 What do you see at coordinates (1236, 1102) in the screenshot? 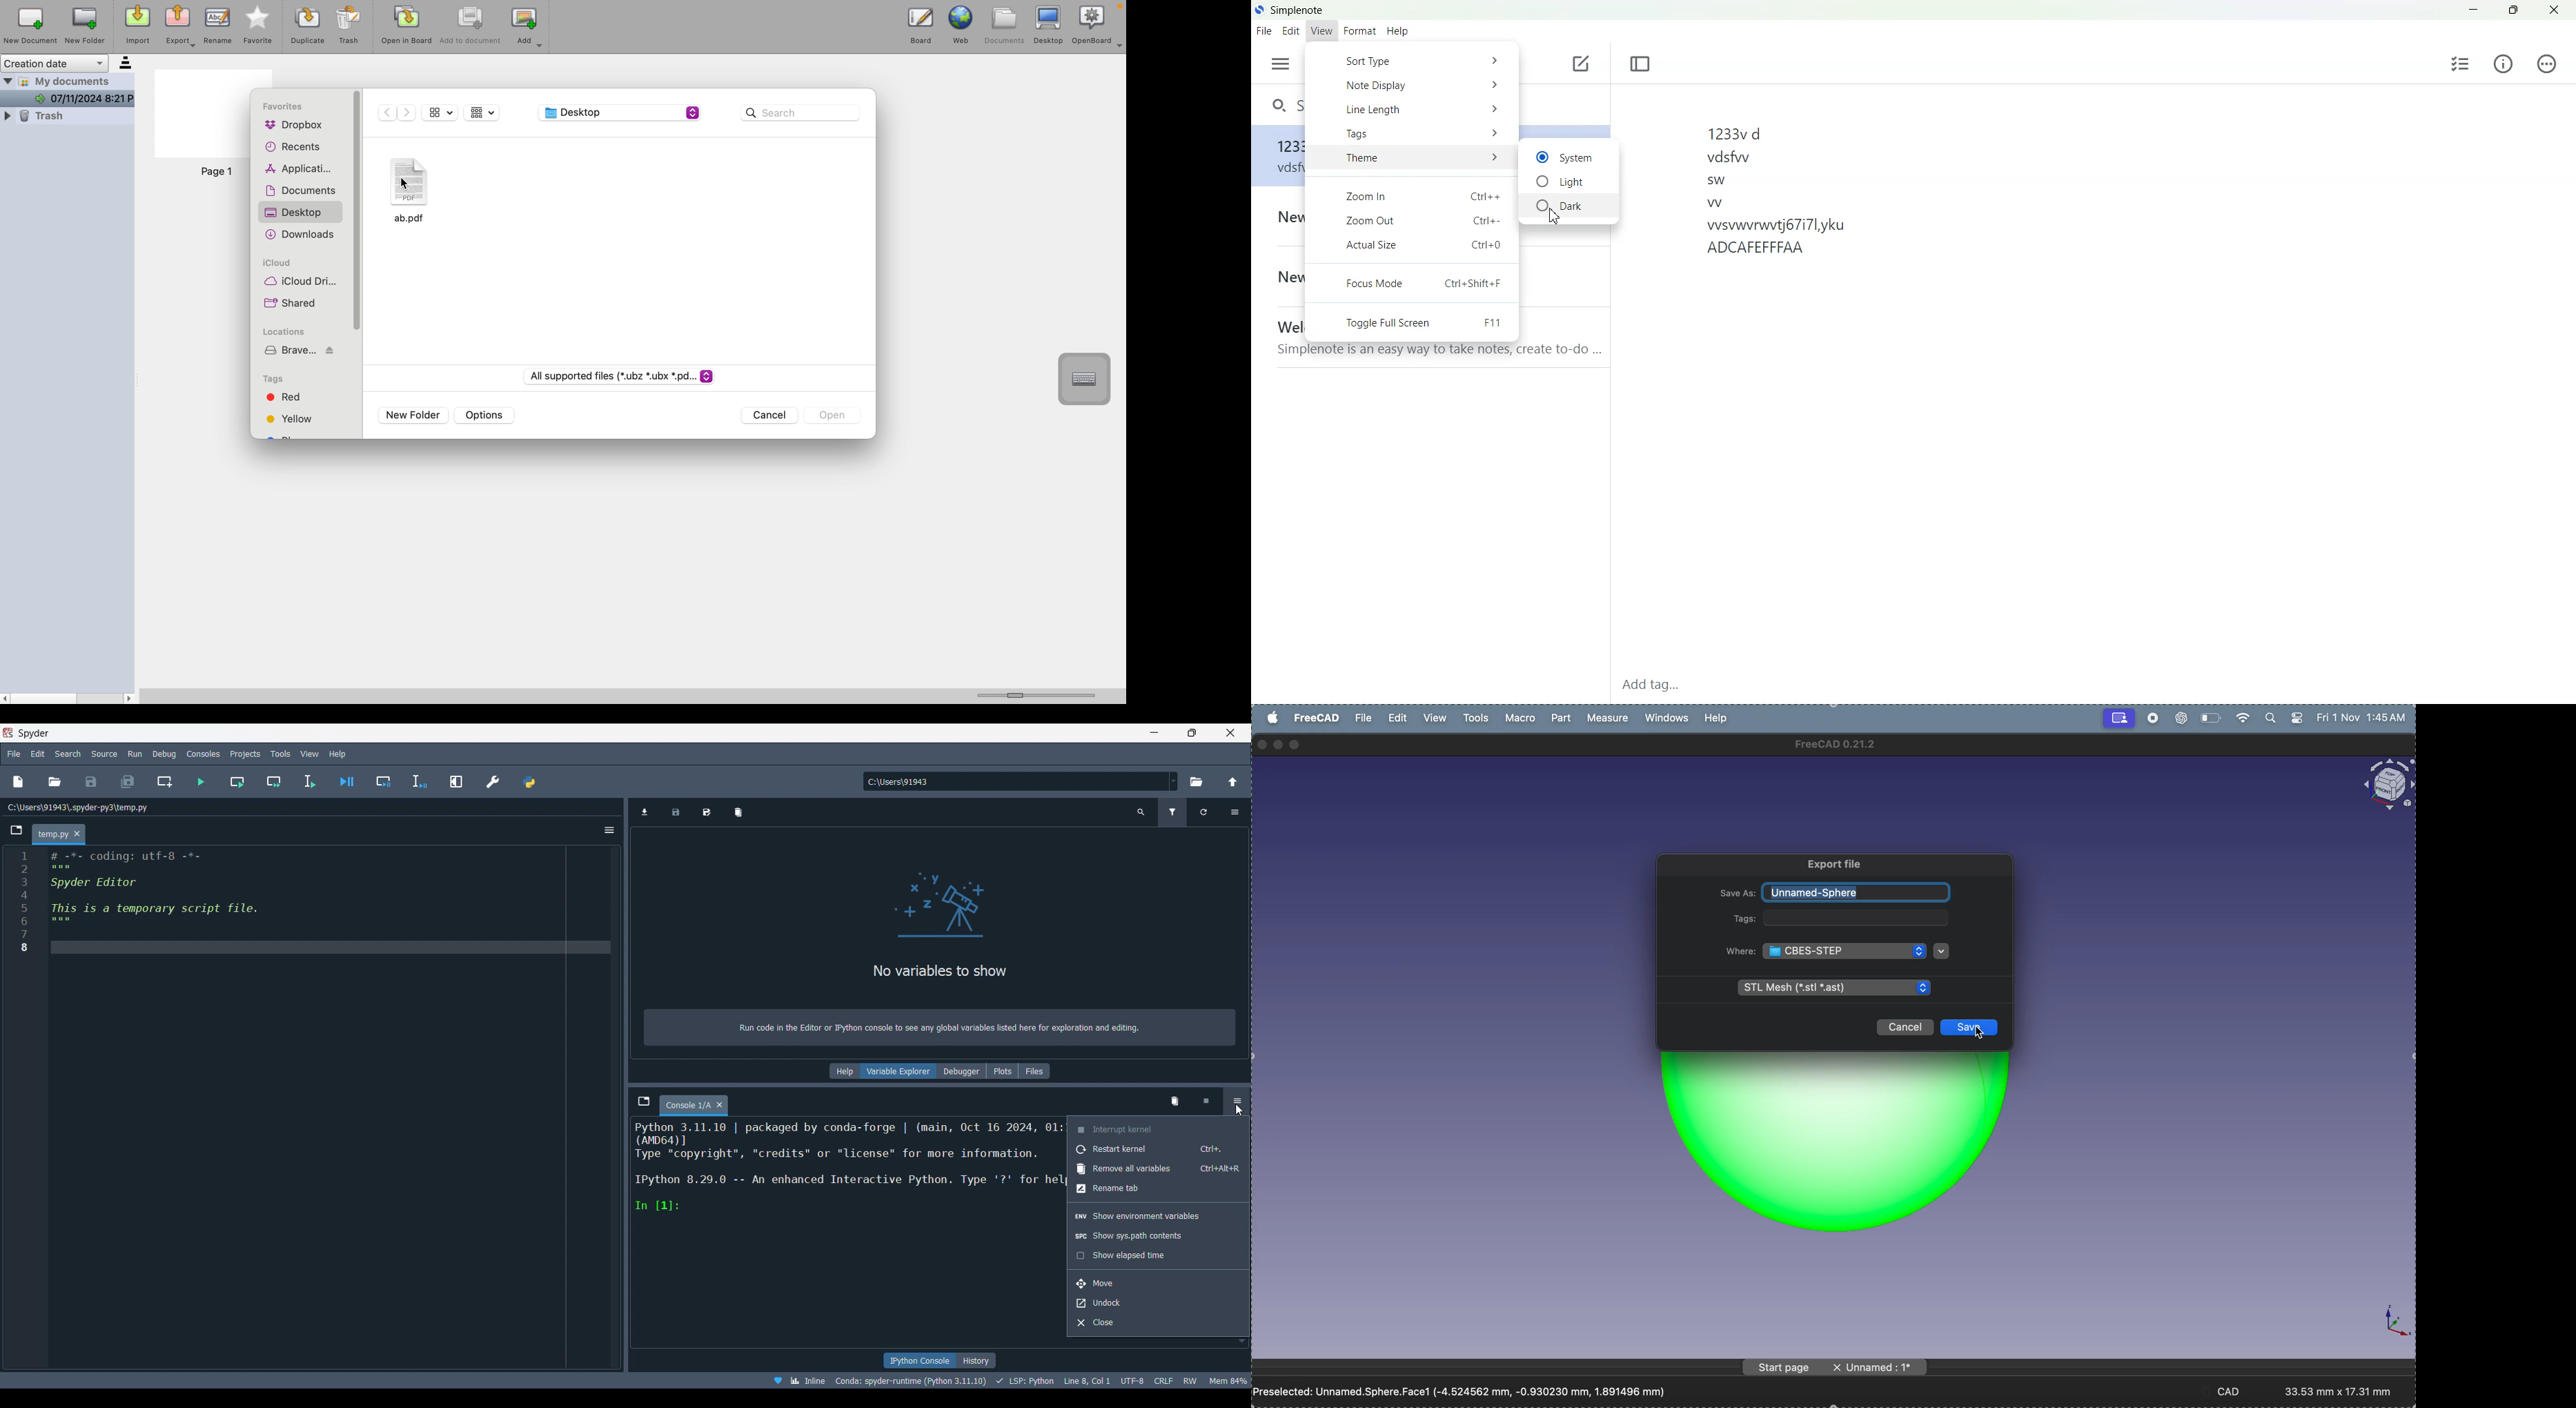
I see `Options, highlighted by cursor` at bounding box center [1236, 1102].